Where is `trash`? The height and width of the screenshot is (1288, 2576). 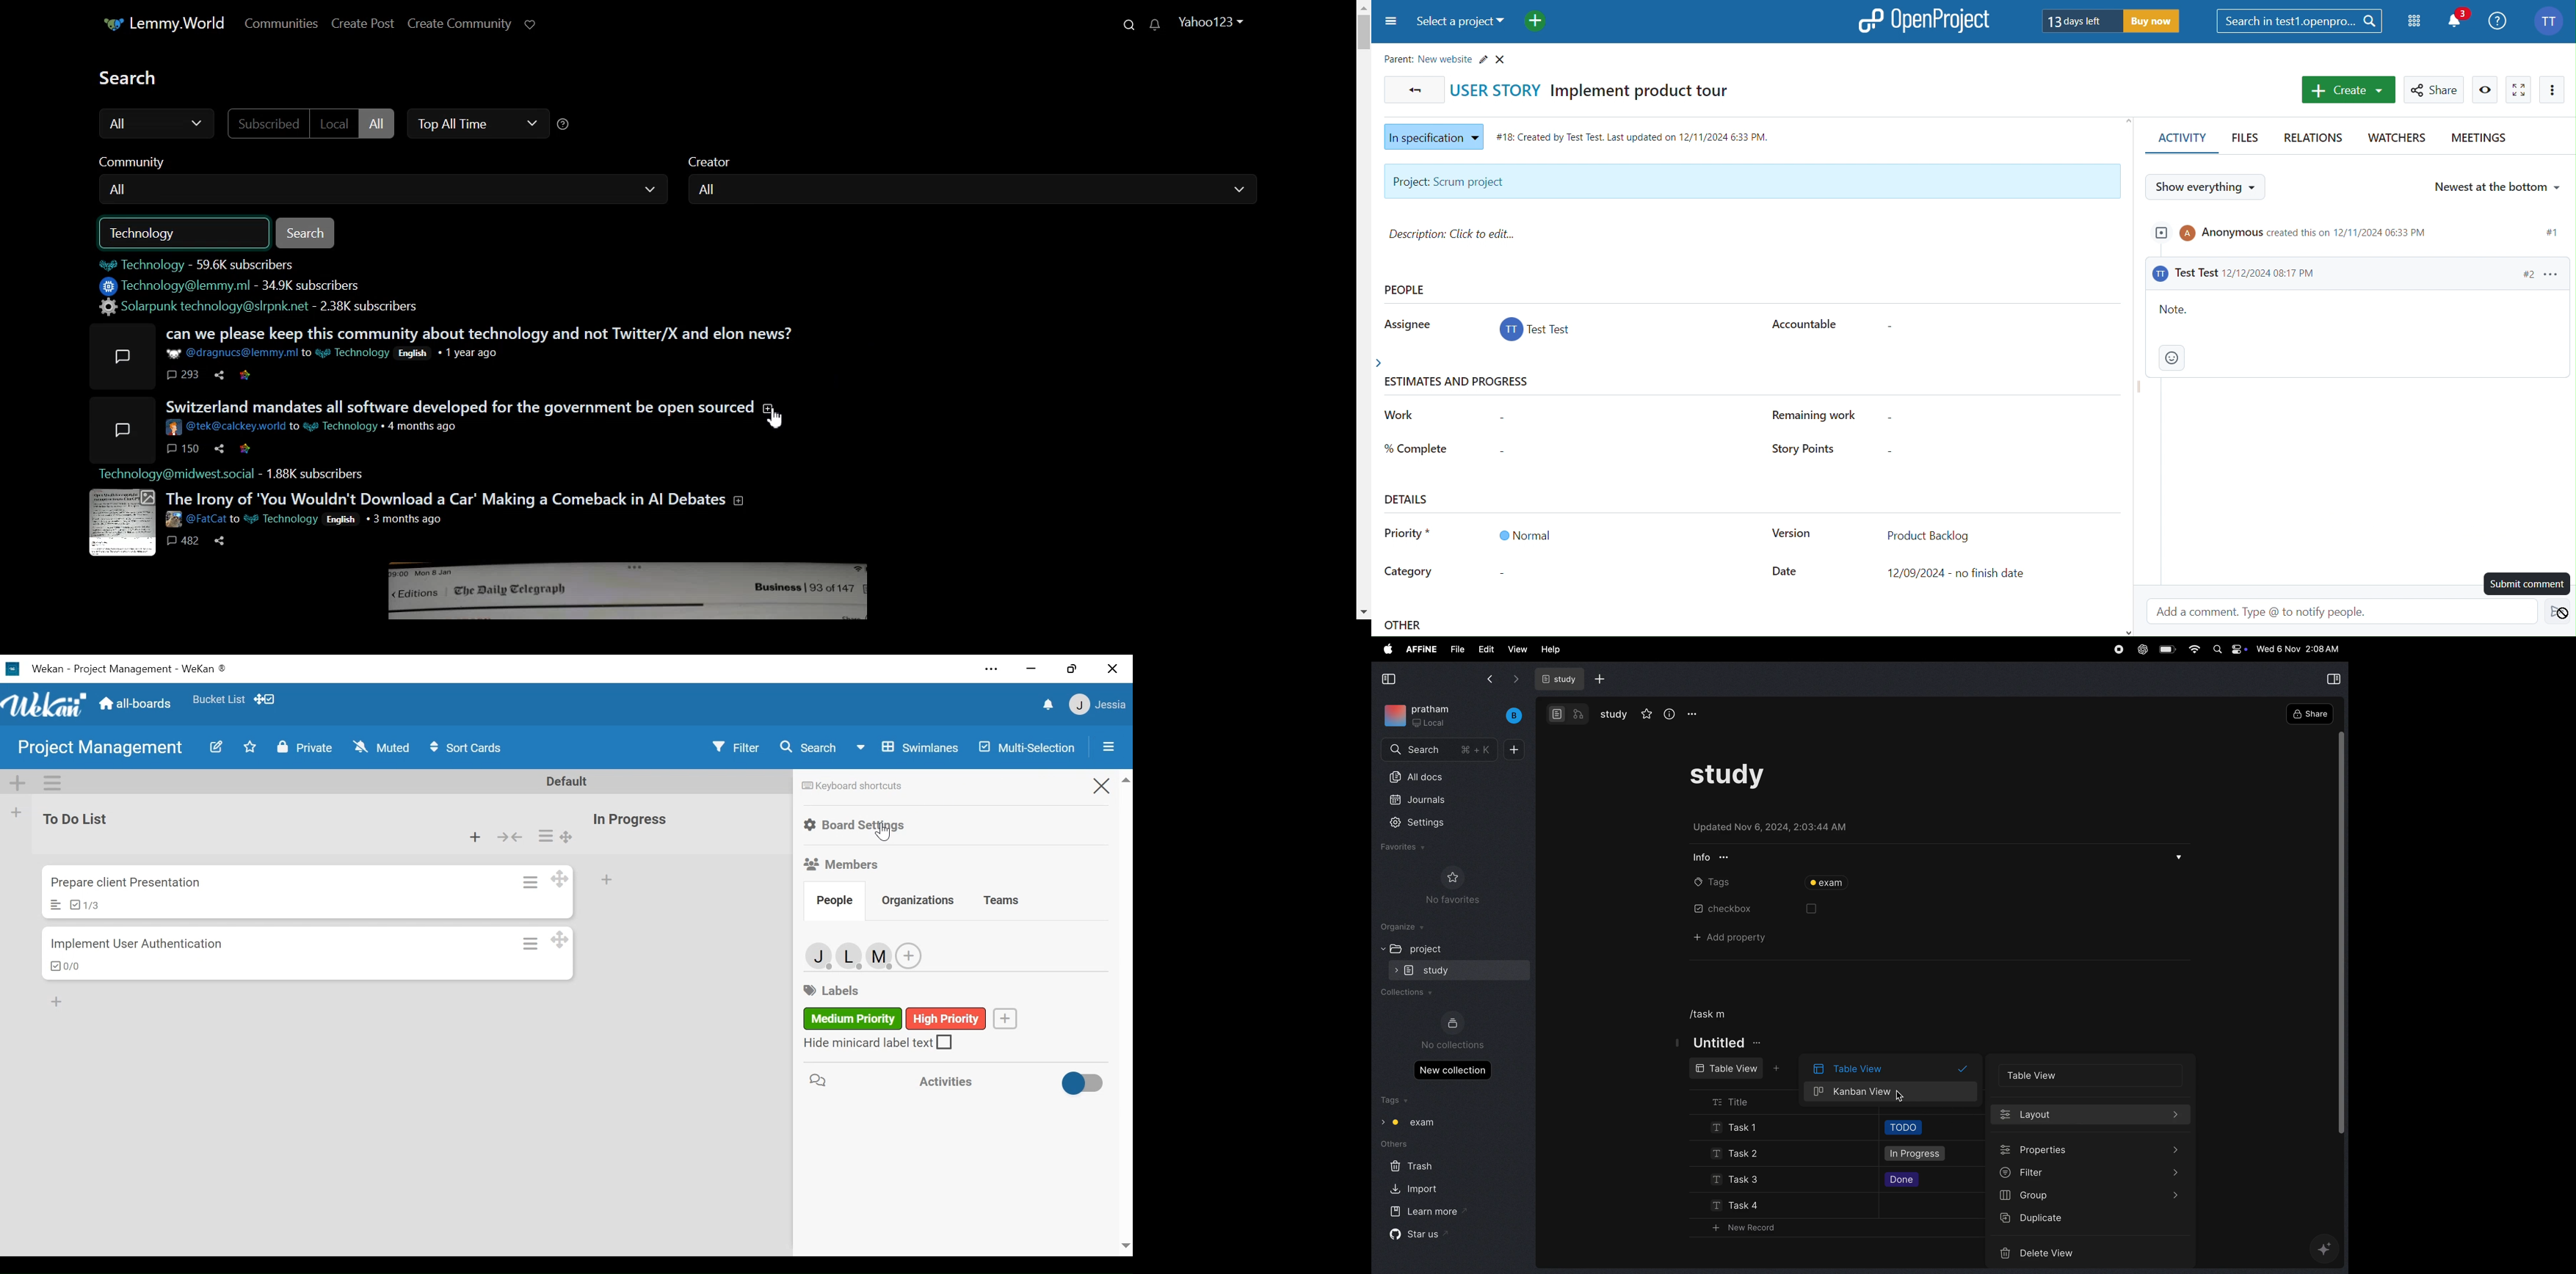 trash is located at coordinates (1409, 1167).